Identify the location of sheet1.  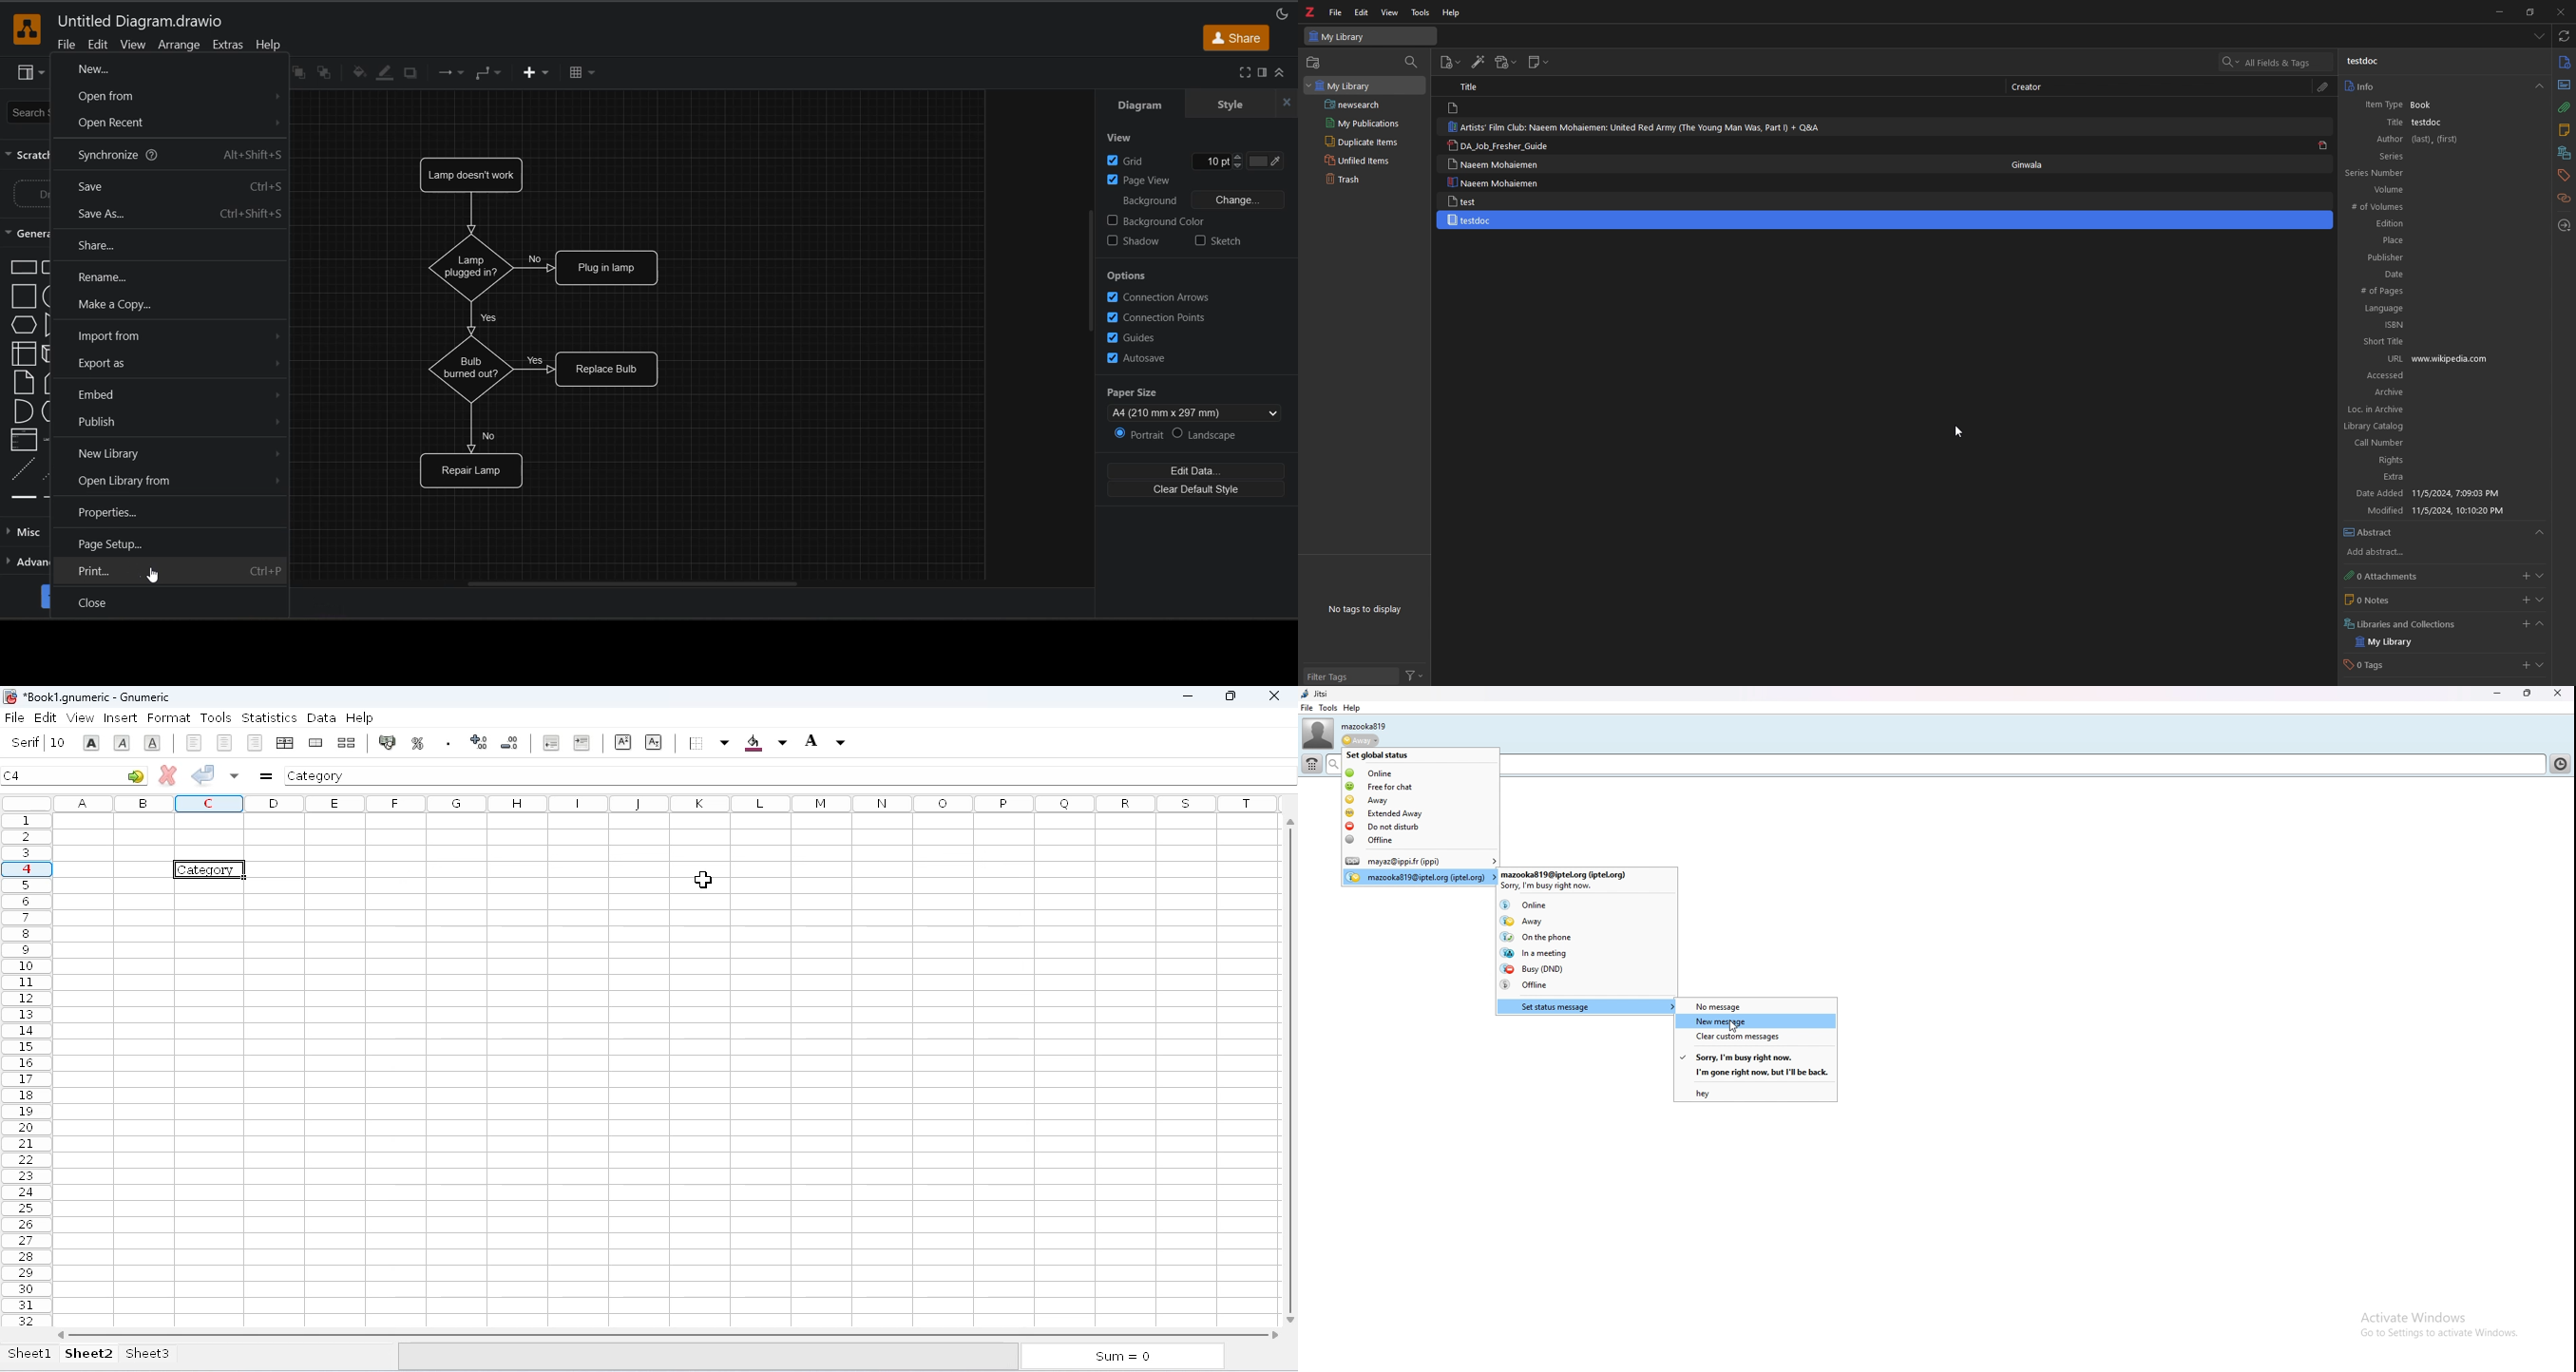
(30, 1353).